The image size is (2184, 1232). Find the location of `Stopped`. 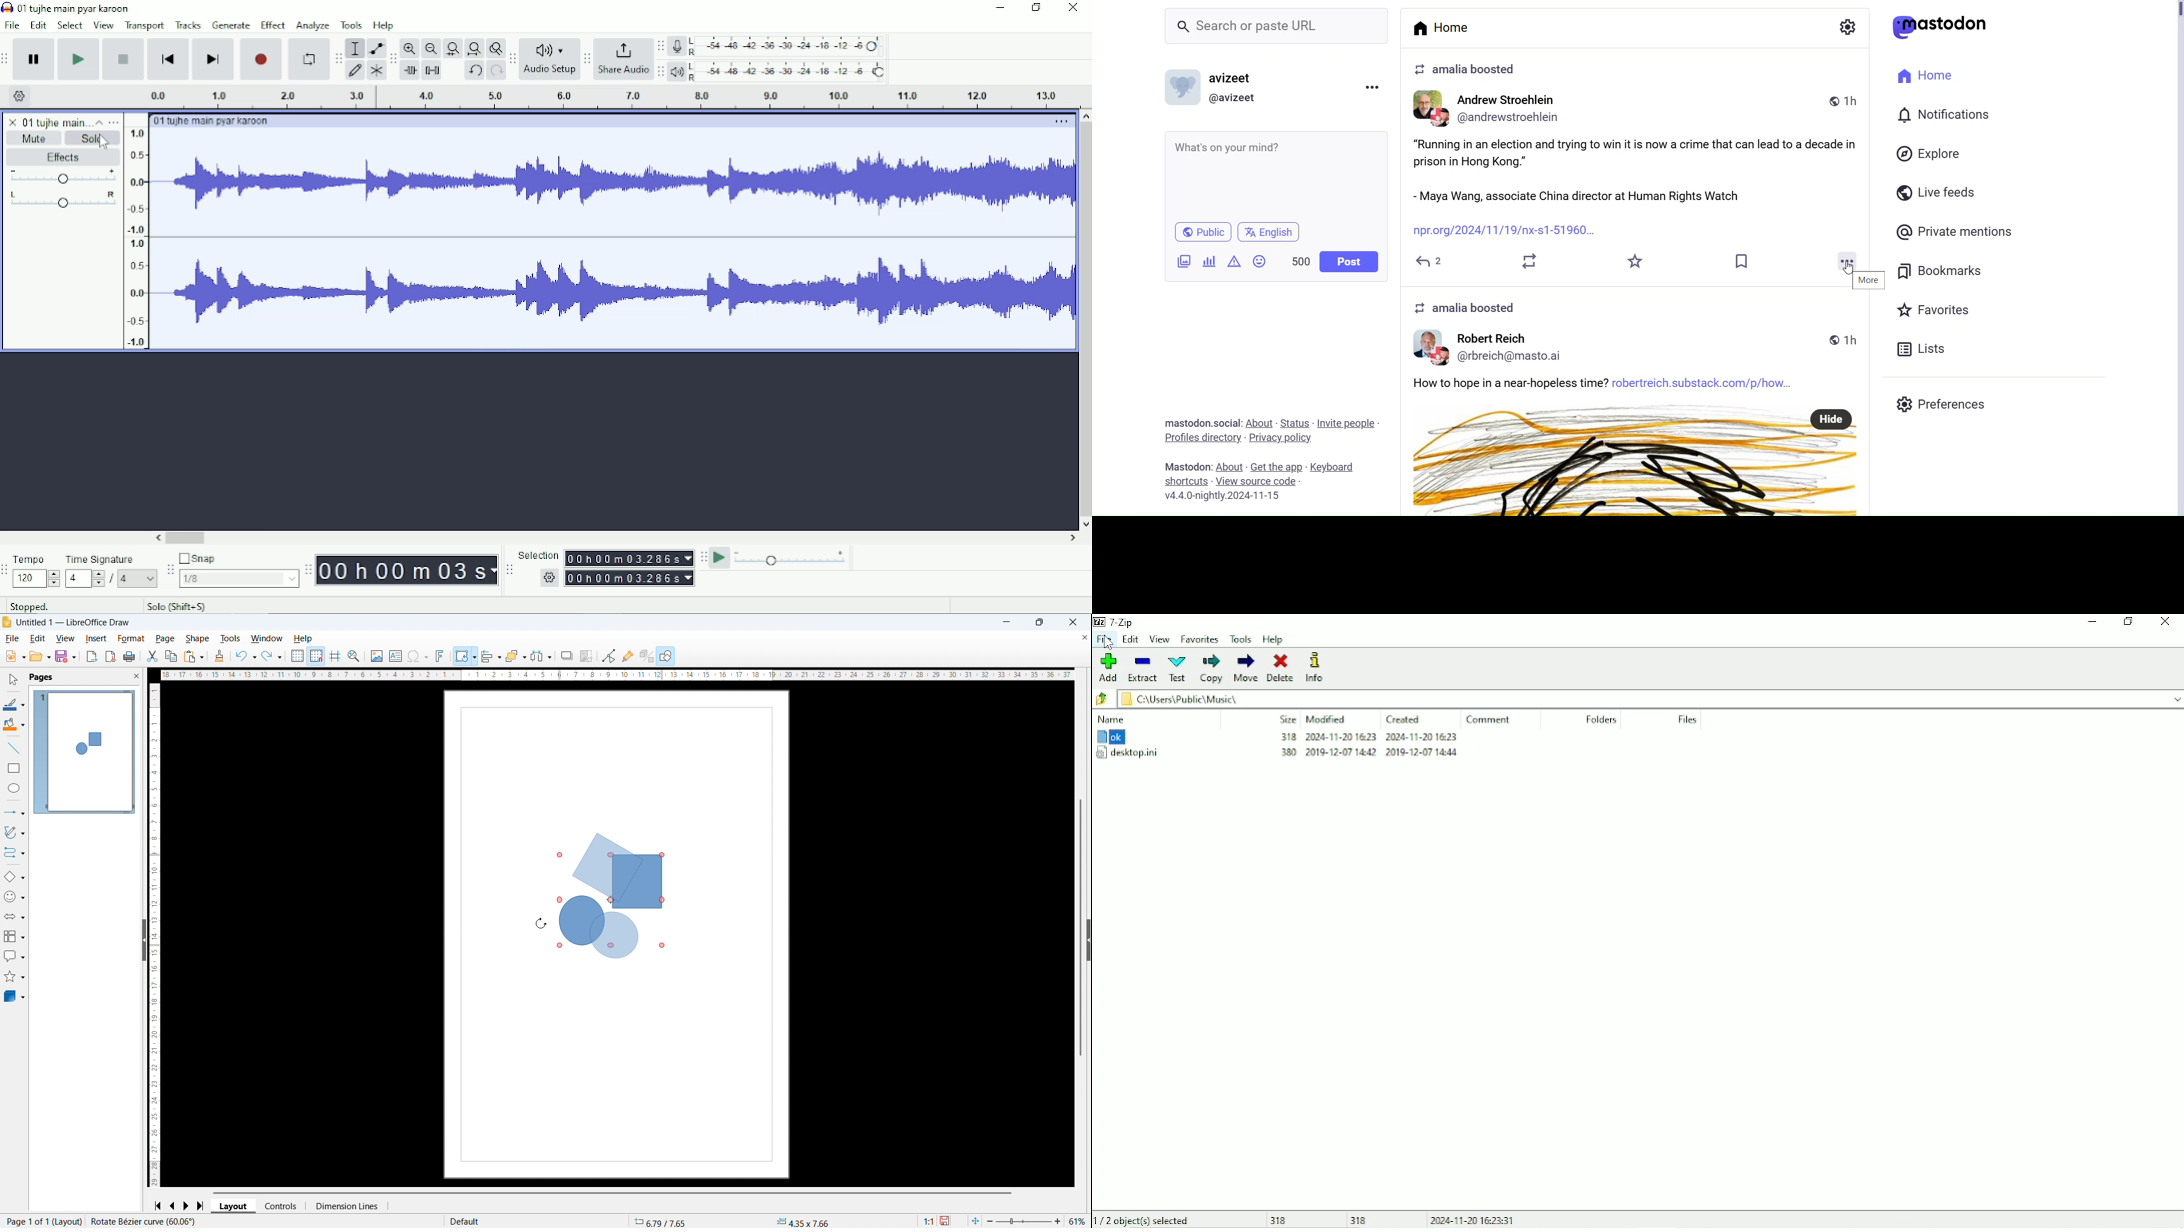

Stopped is located at coordinates (31, 606).